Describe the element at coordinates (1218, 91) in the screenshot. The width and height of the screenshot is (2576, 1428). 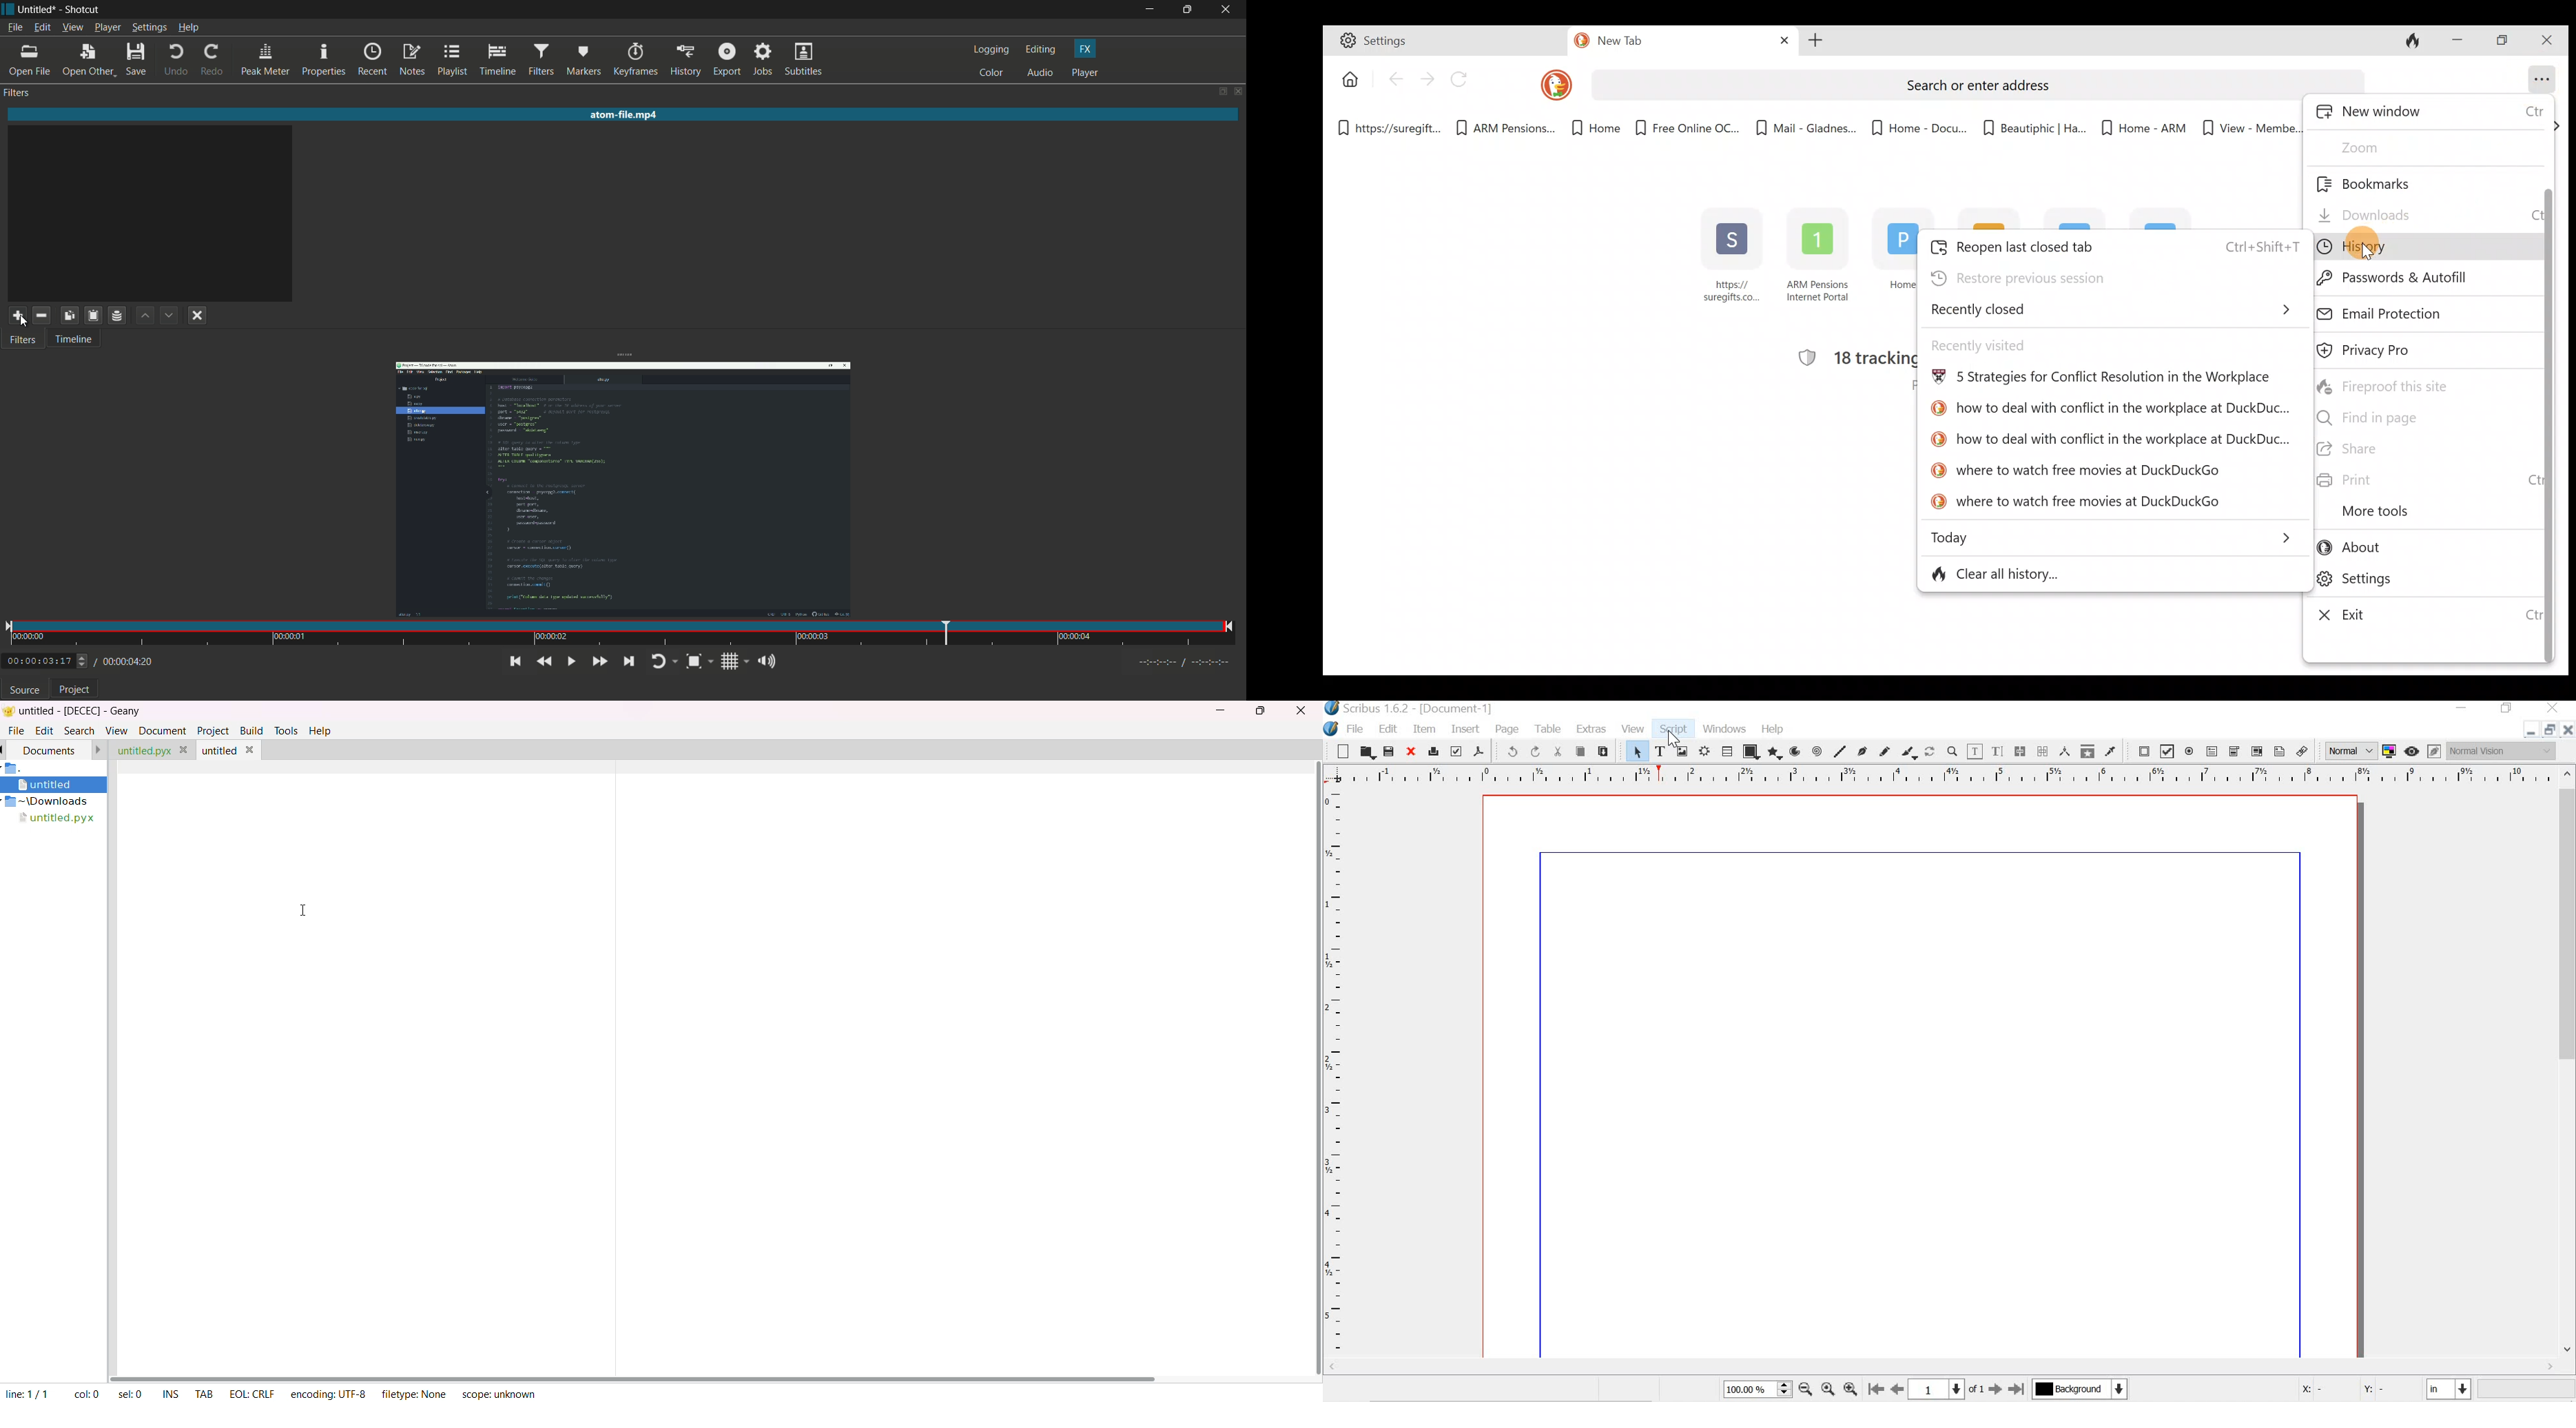
I see `change layout` at that location.